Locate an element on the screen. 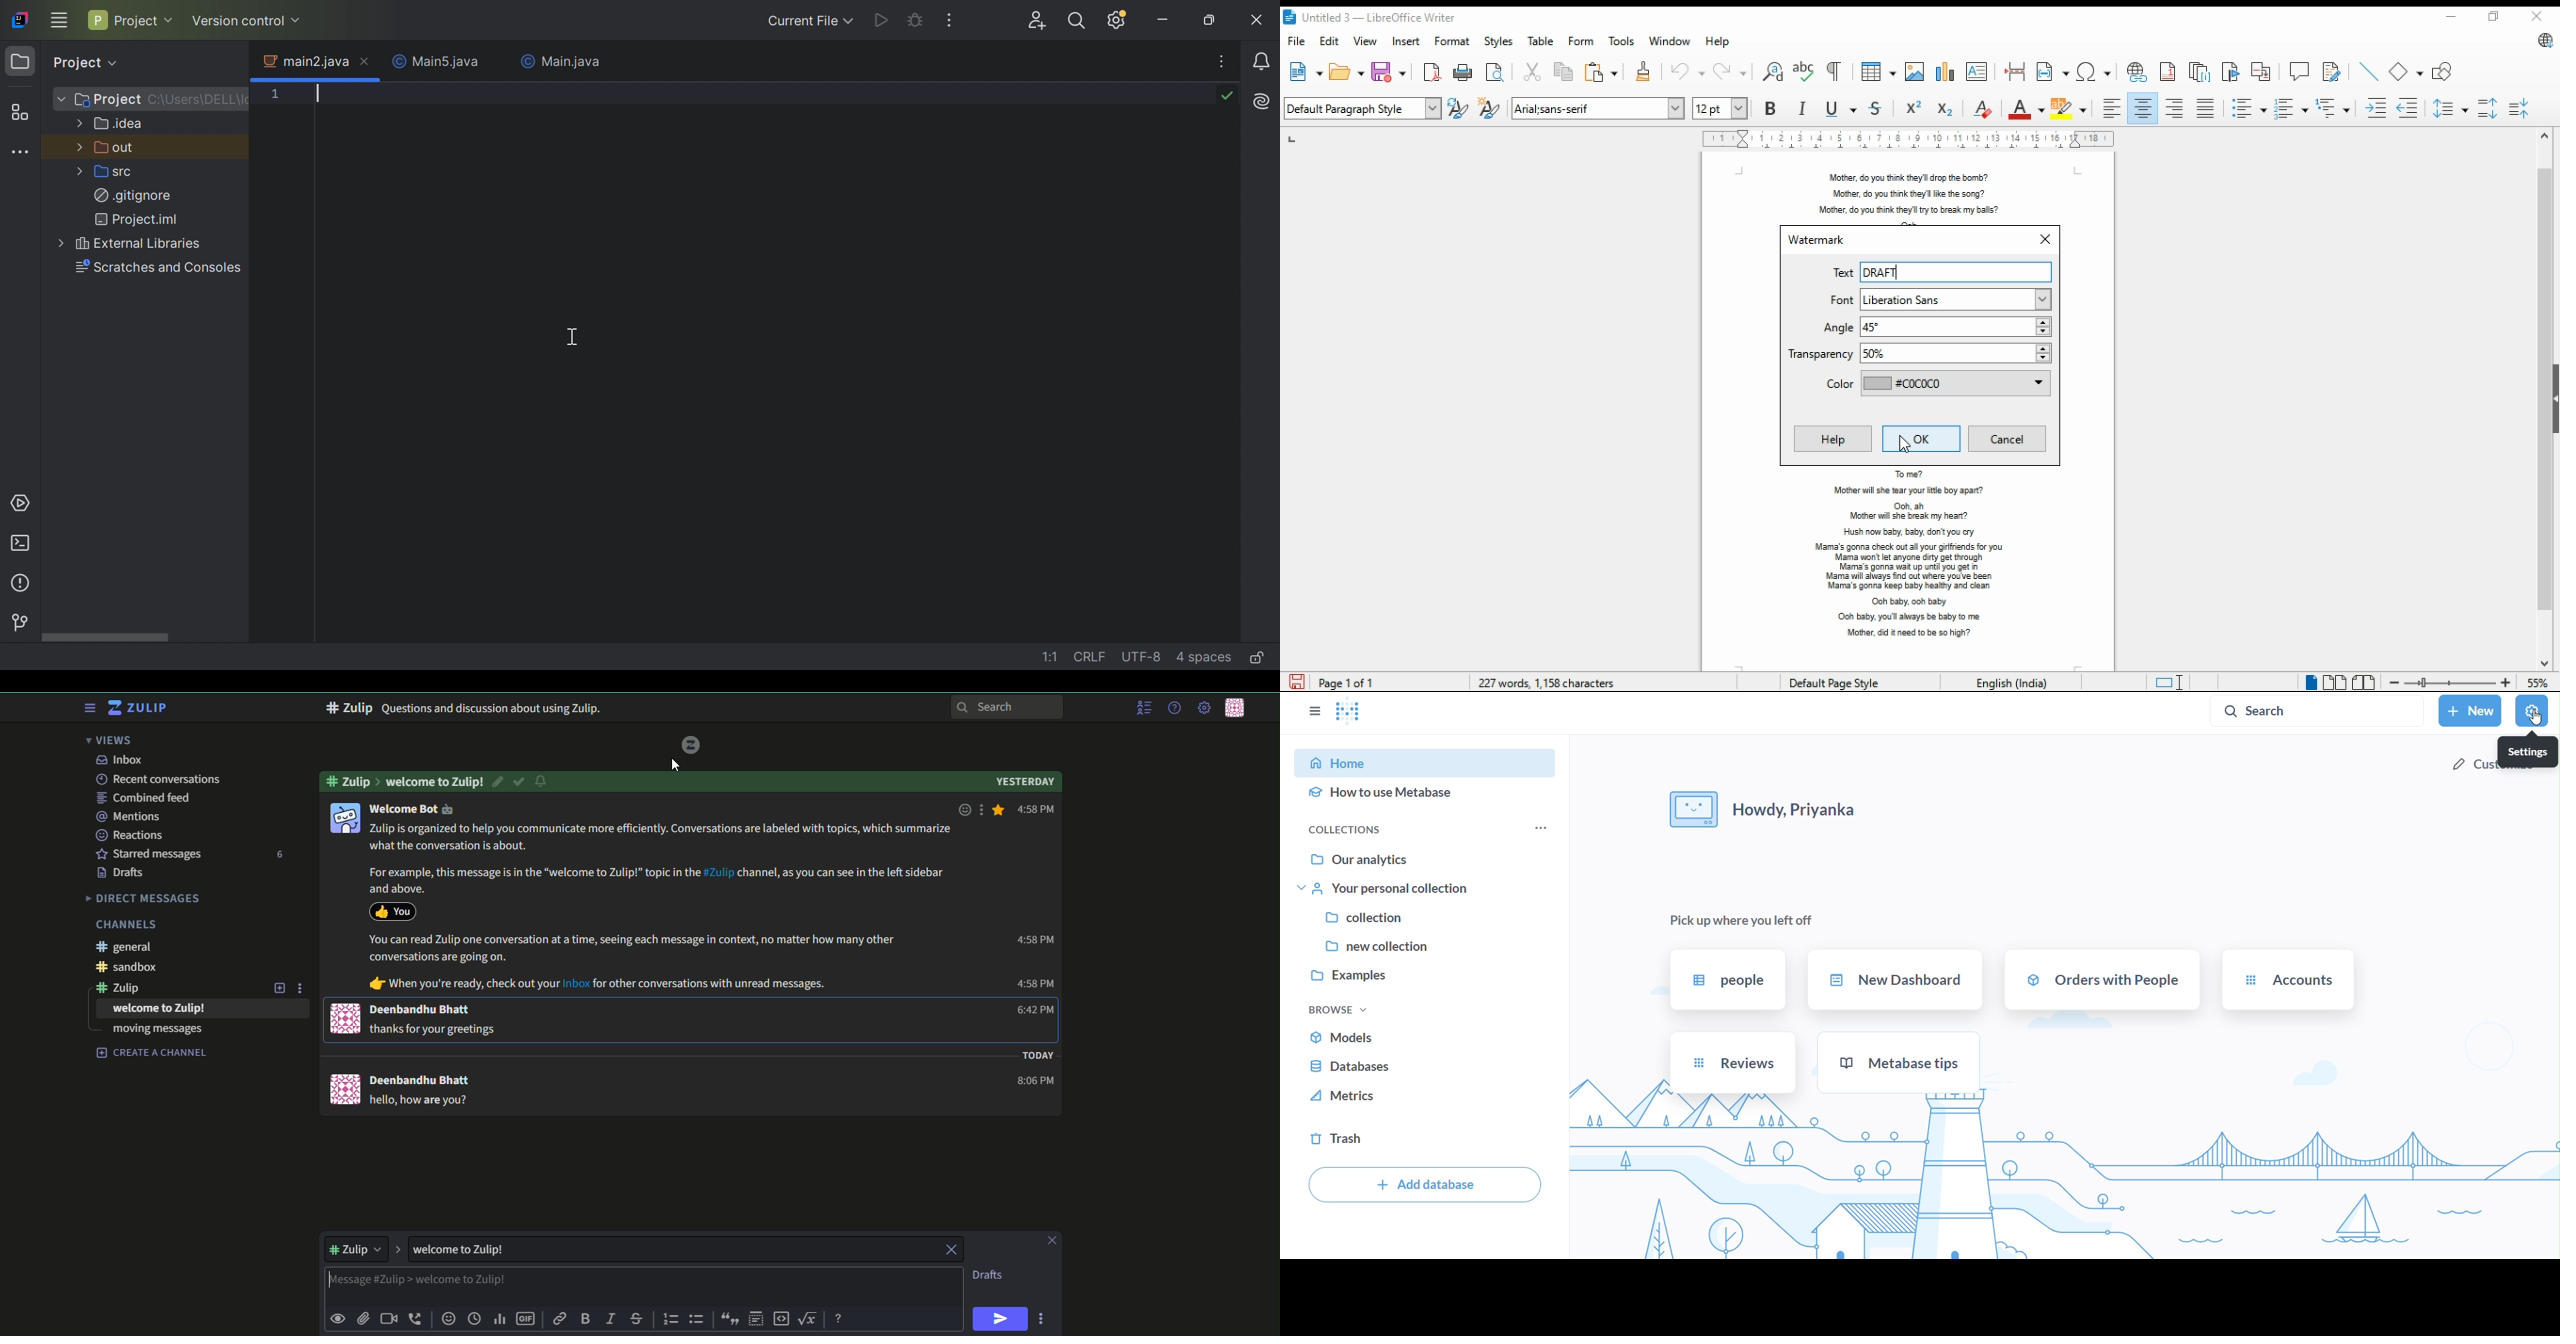 The height and width of the screenshot is (1344, 2576). strikethrough is located at coordinates (1876, 107).